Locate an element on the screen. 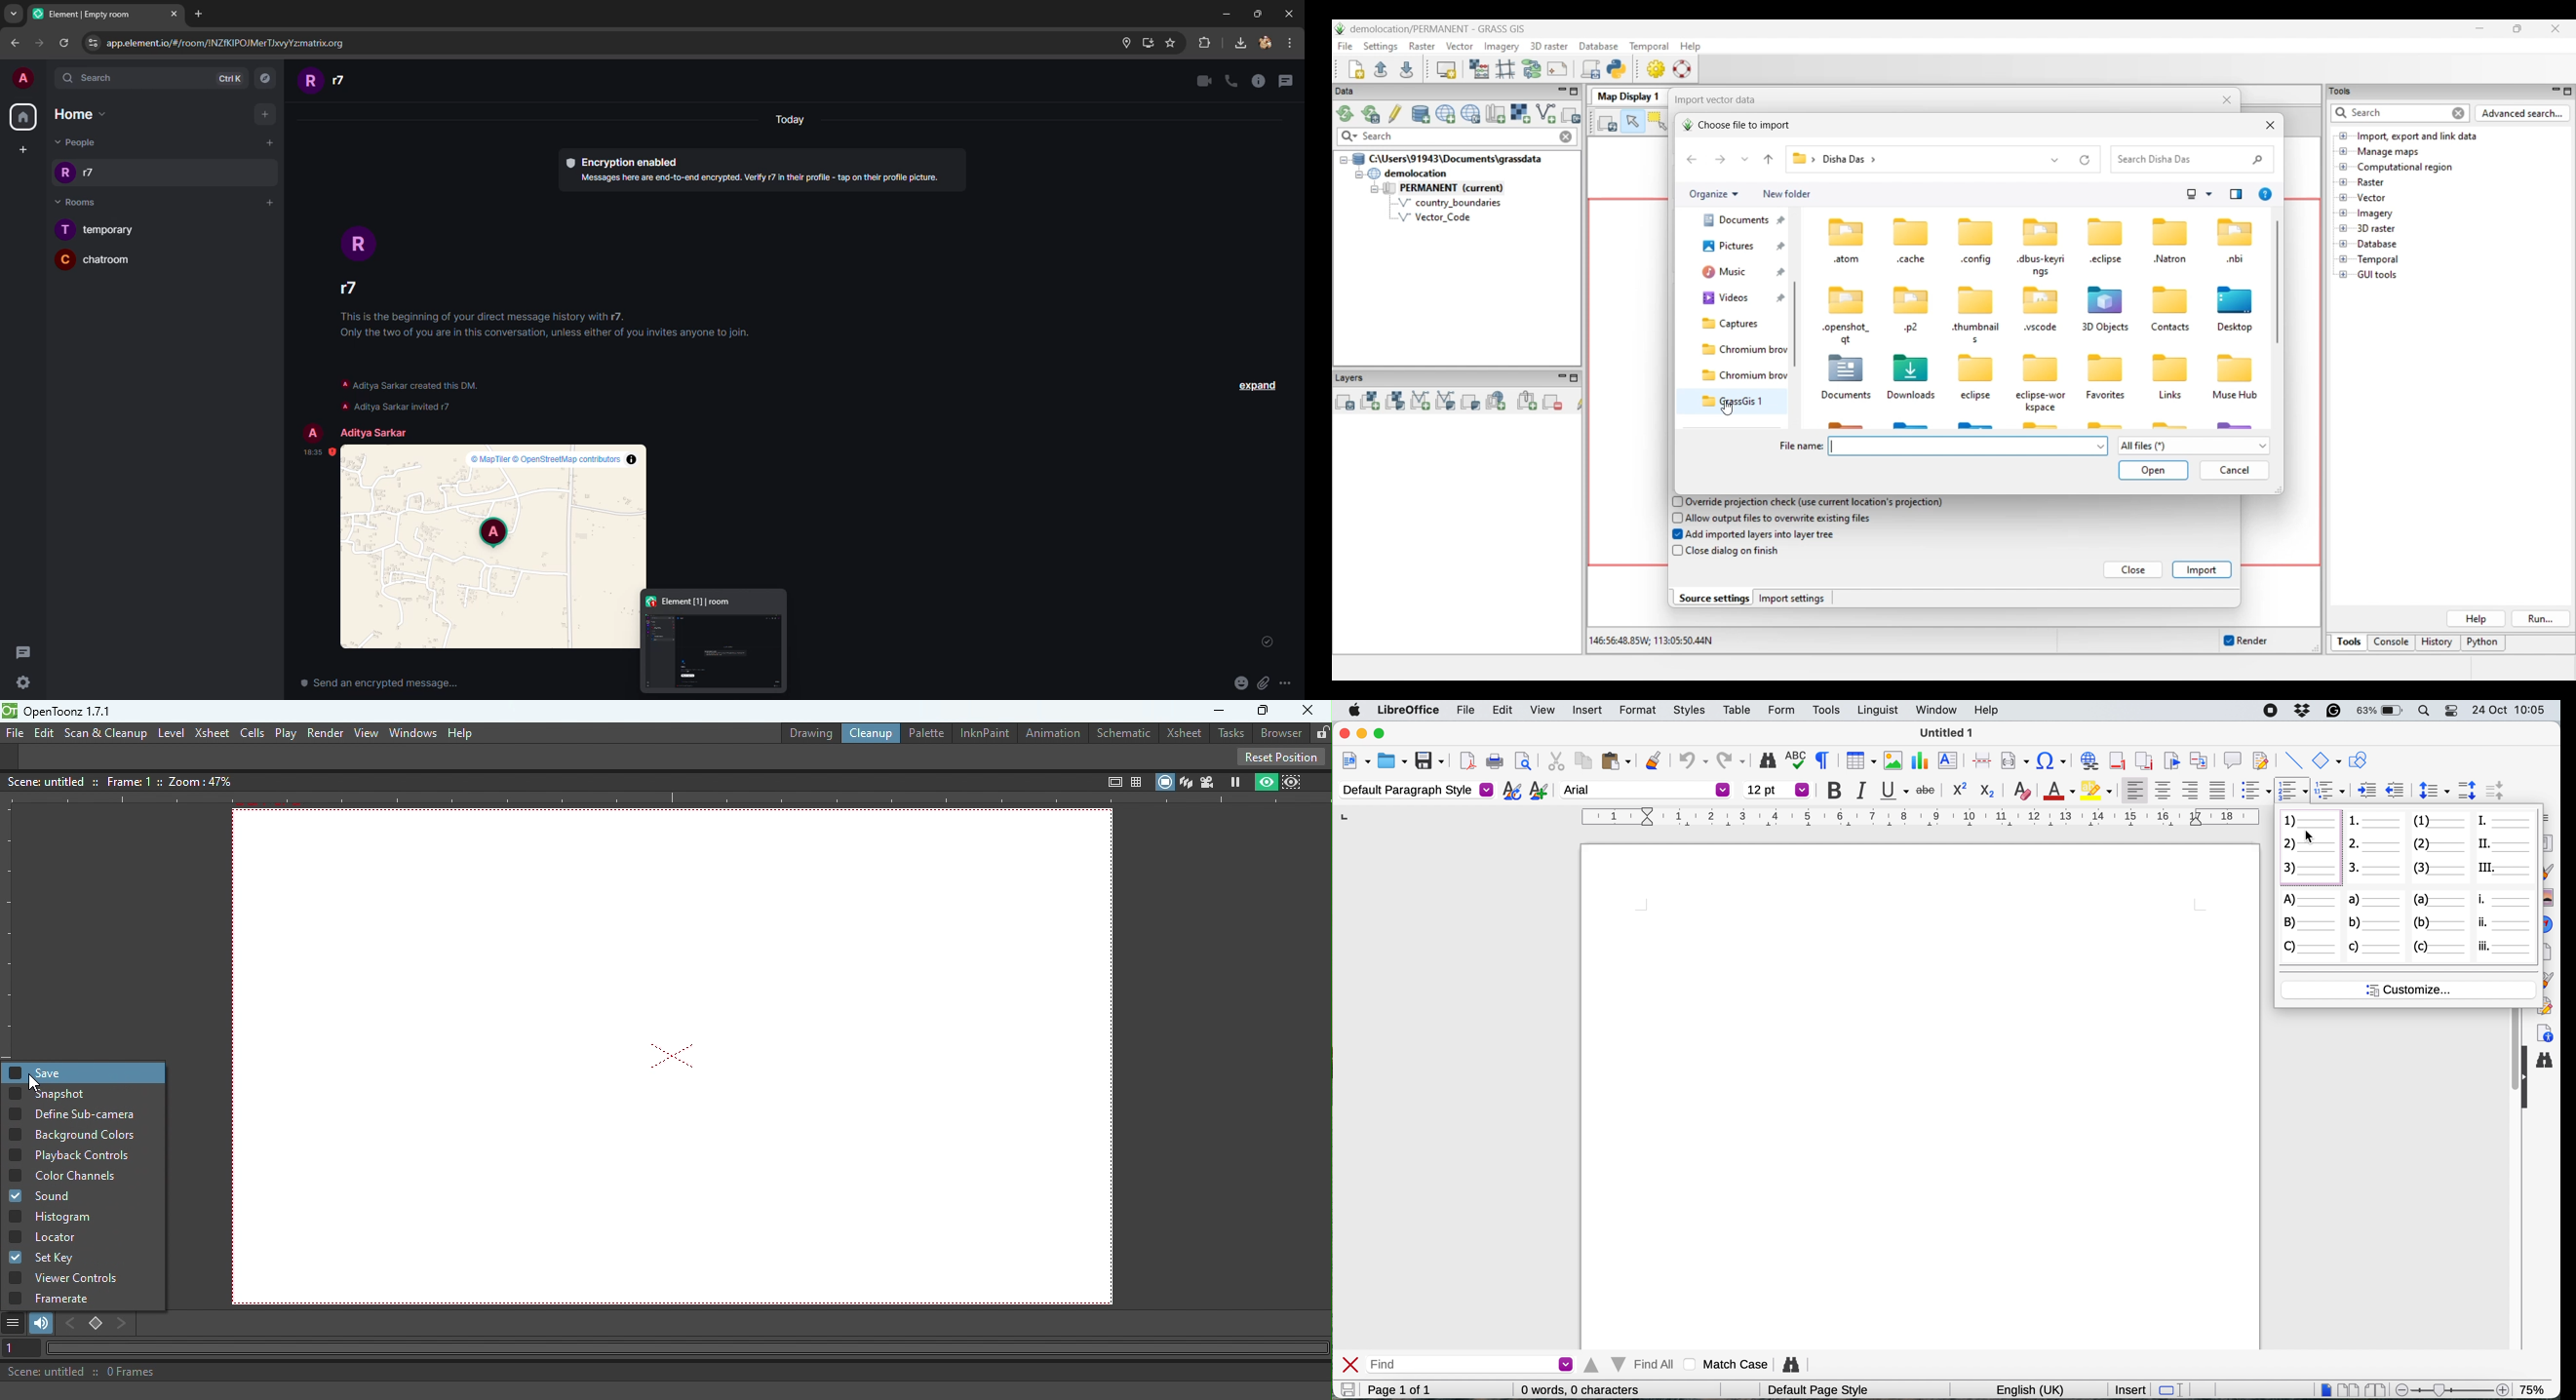  clicking on desktop app is located at coordinates (713, 645).